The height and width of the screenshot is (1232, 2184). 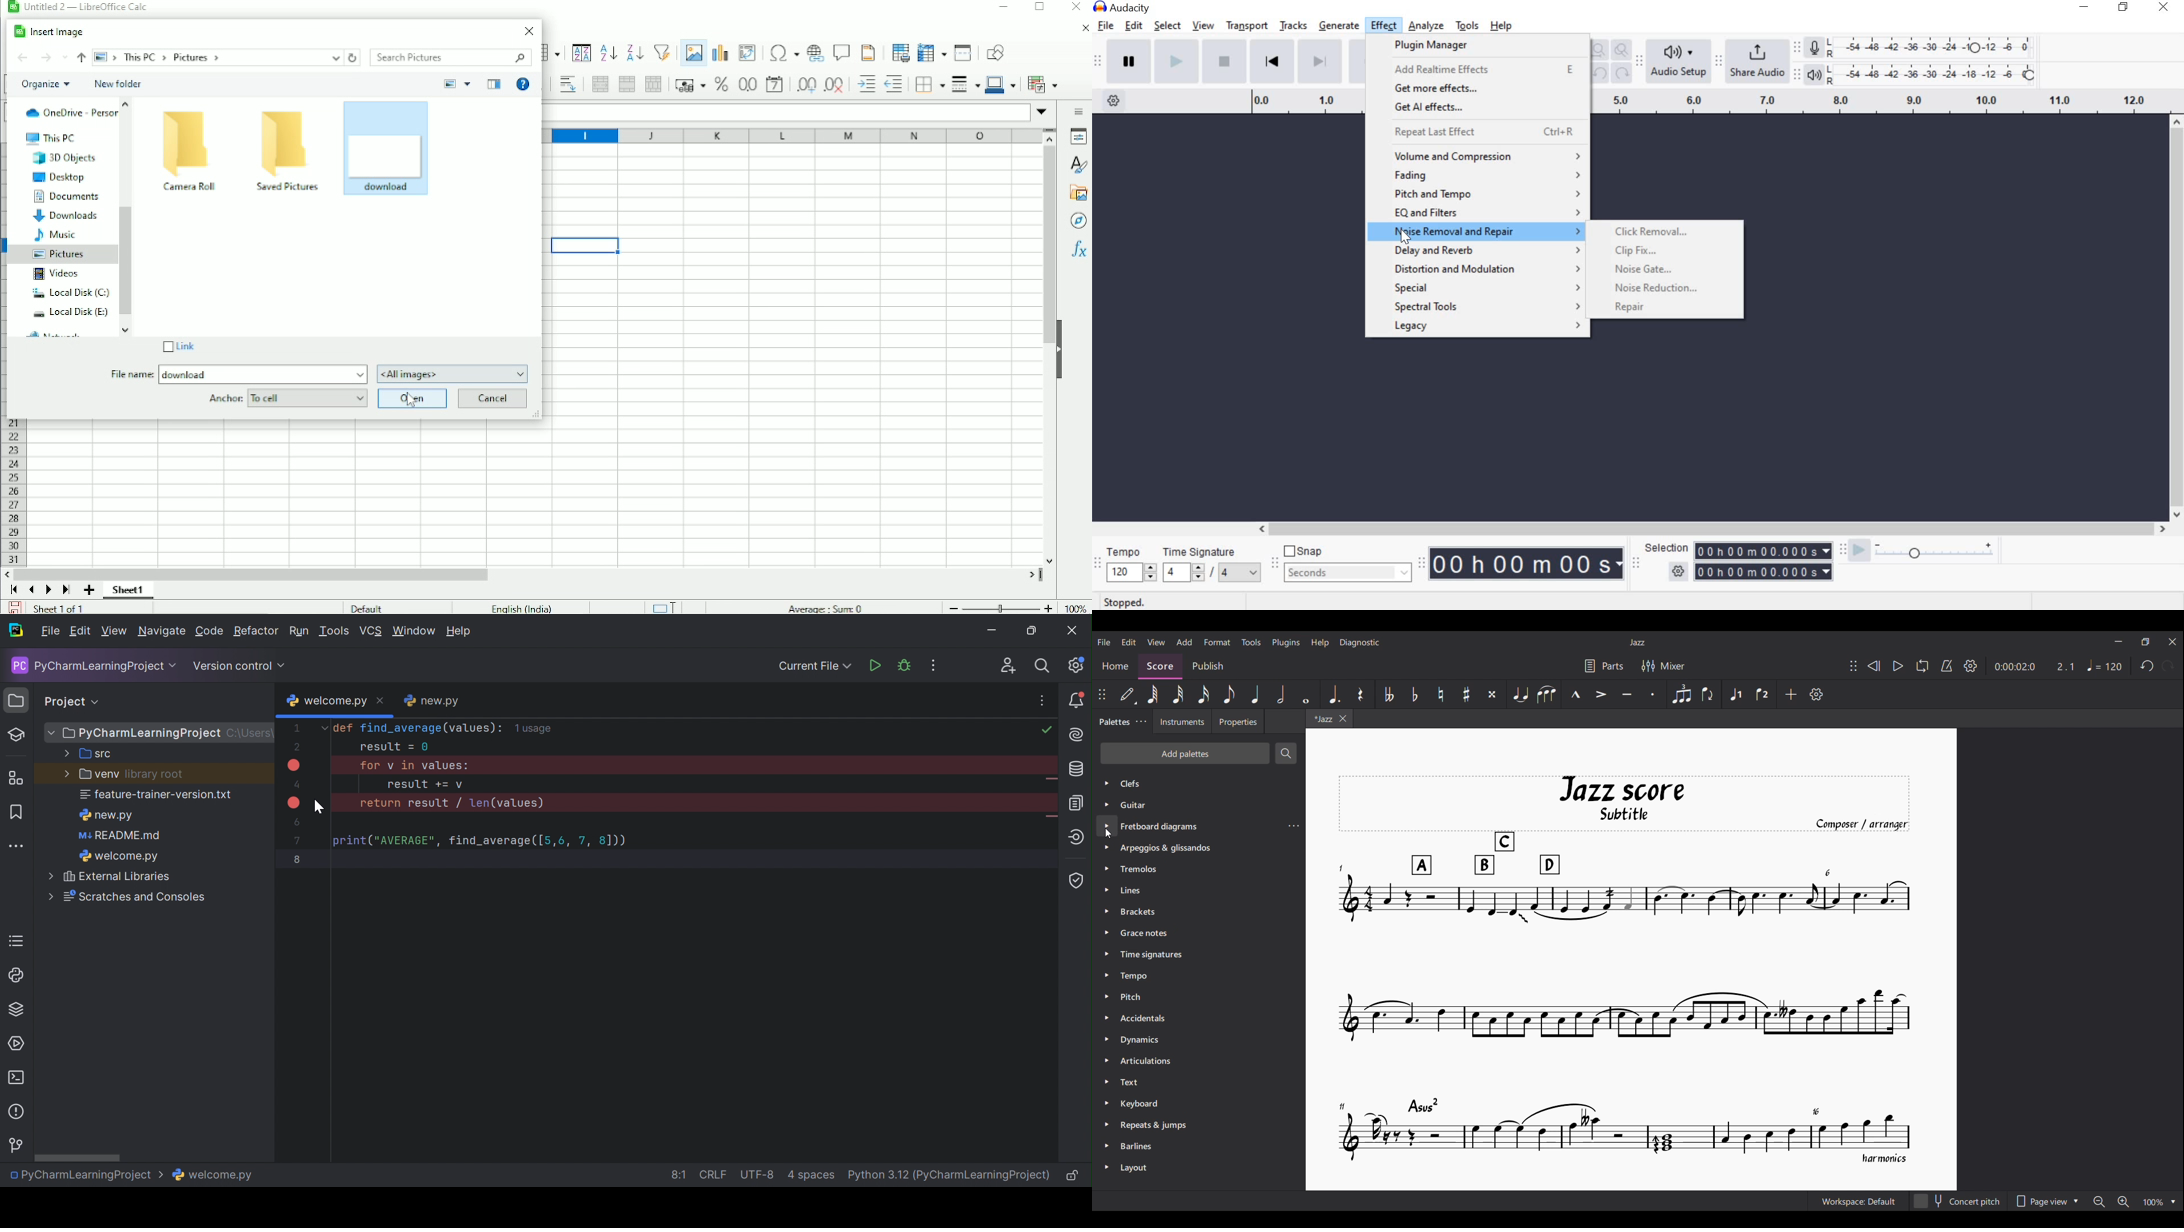 What do you see at coordinates (1388, 694) in the screenshot?
I see `Toggle double flat` at bounding box center [1388, 694].